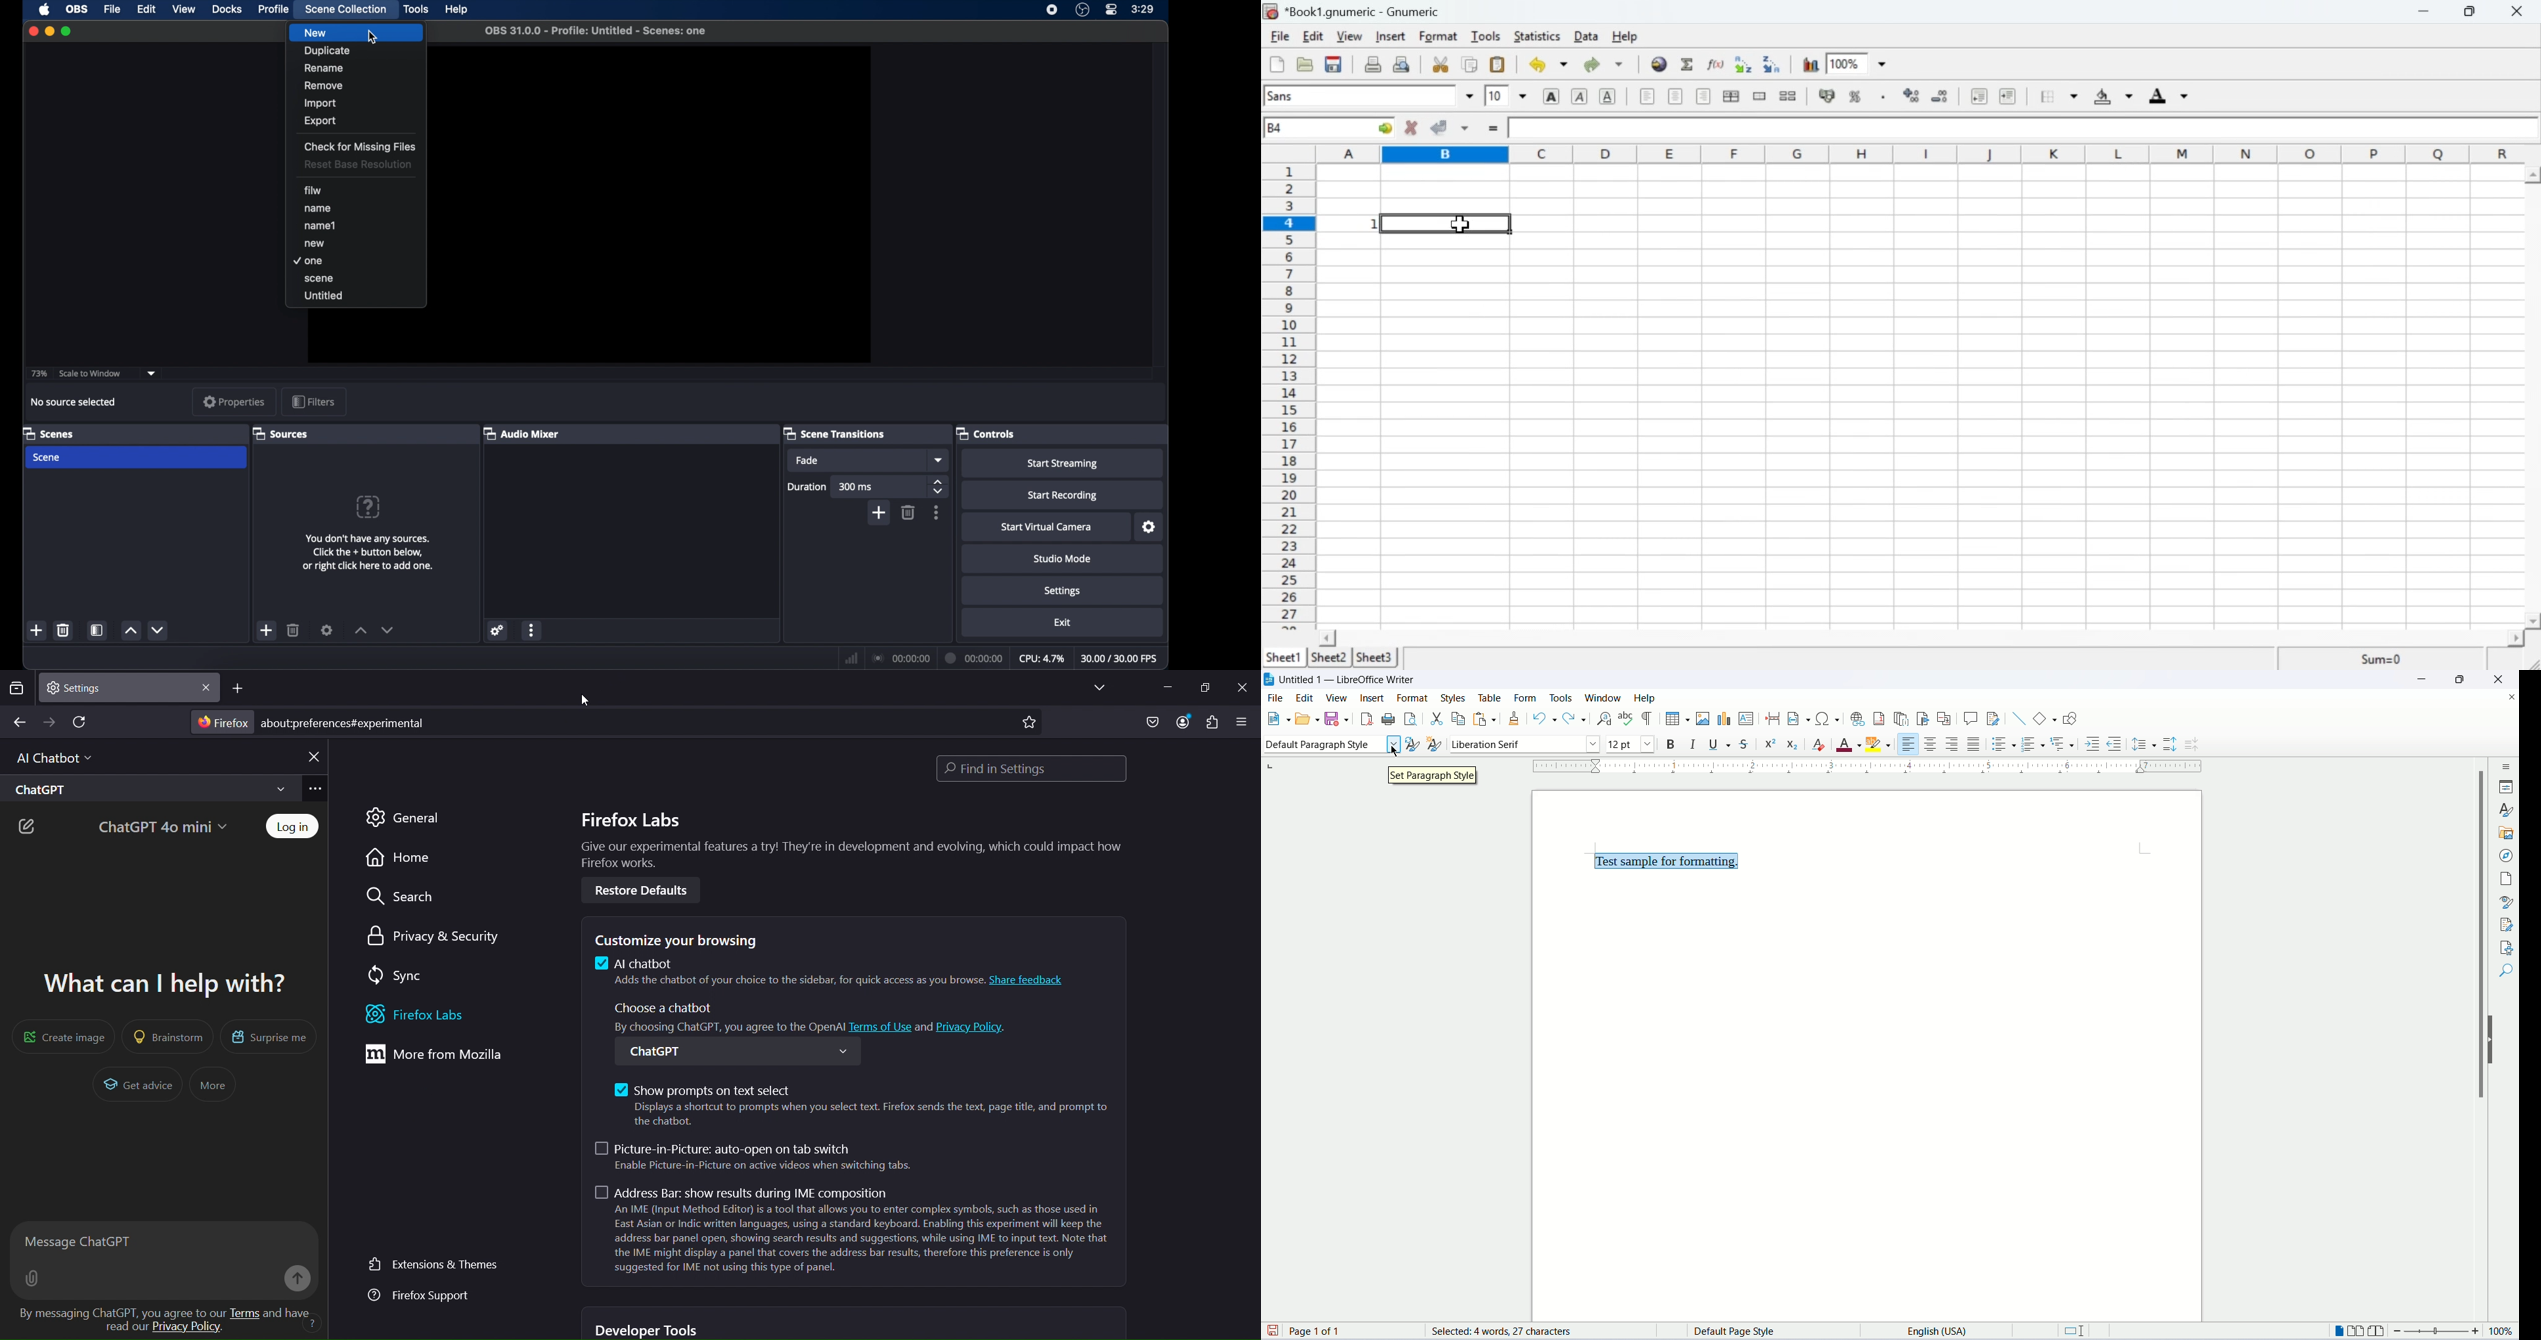 The image size is (2548, 1344). I want to click on more options, so click(533, 630).